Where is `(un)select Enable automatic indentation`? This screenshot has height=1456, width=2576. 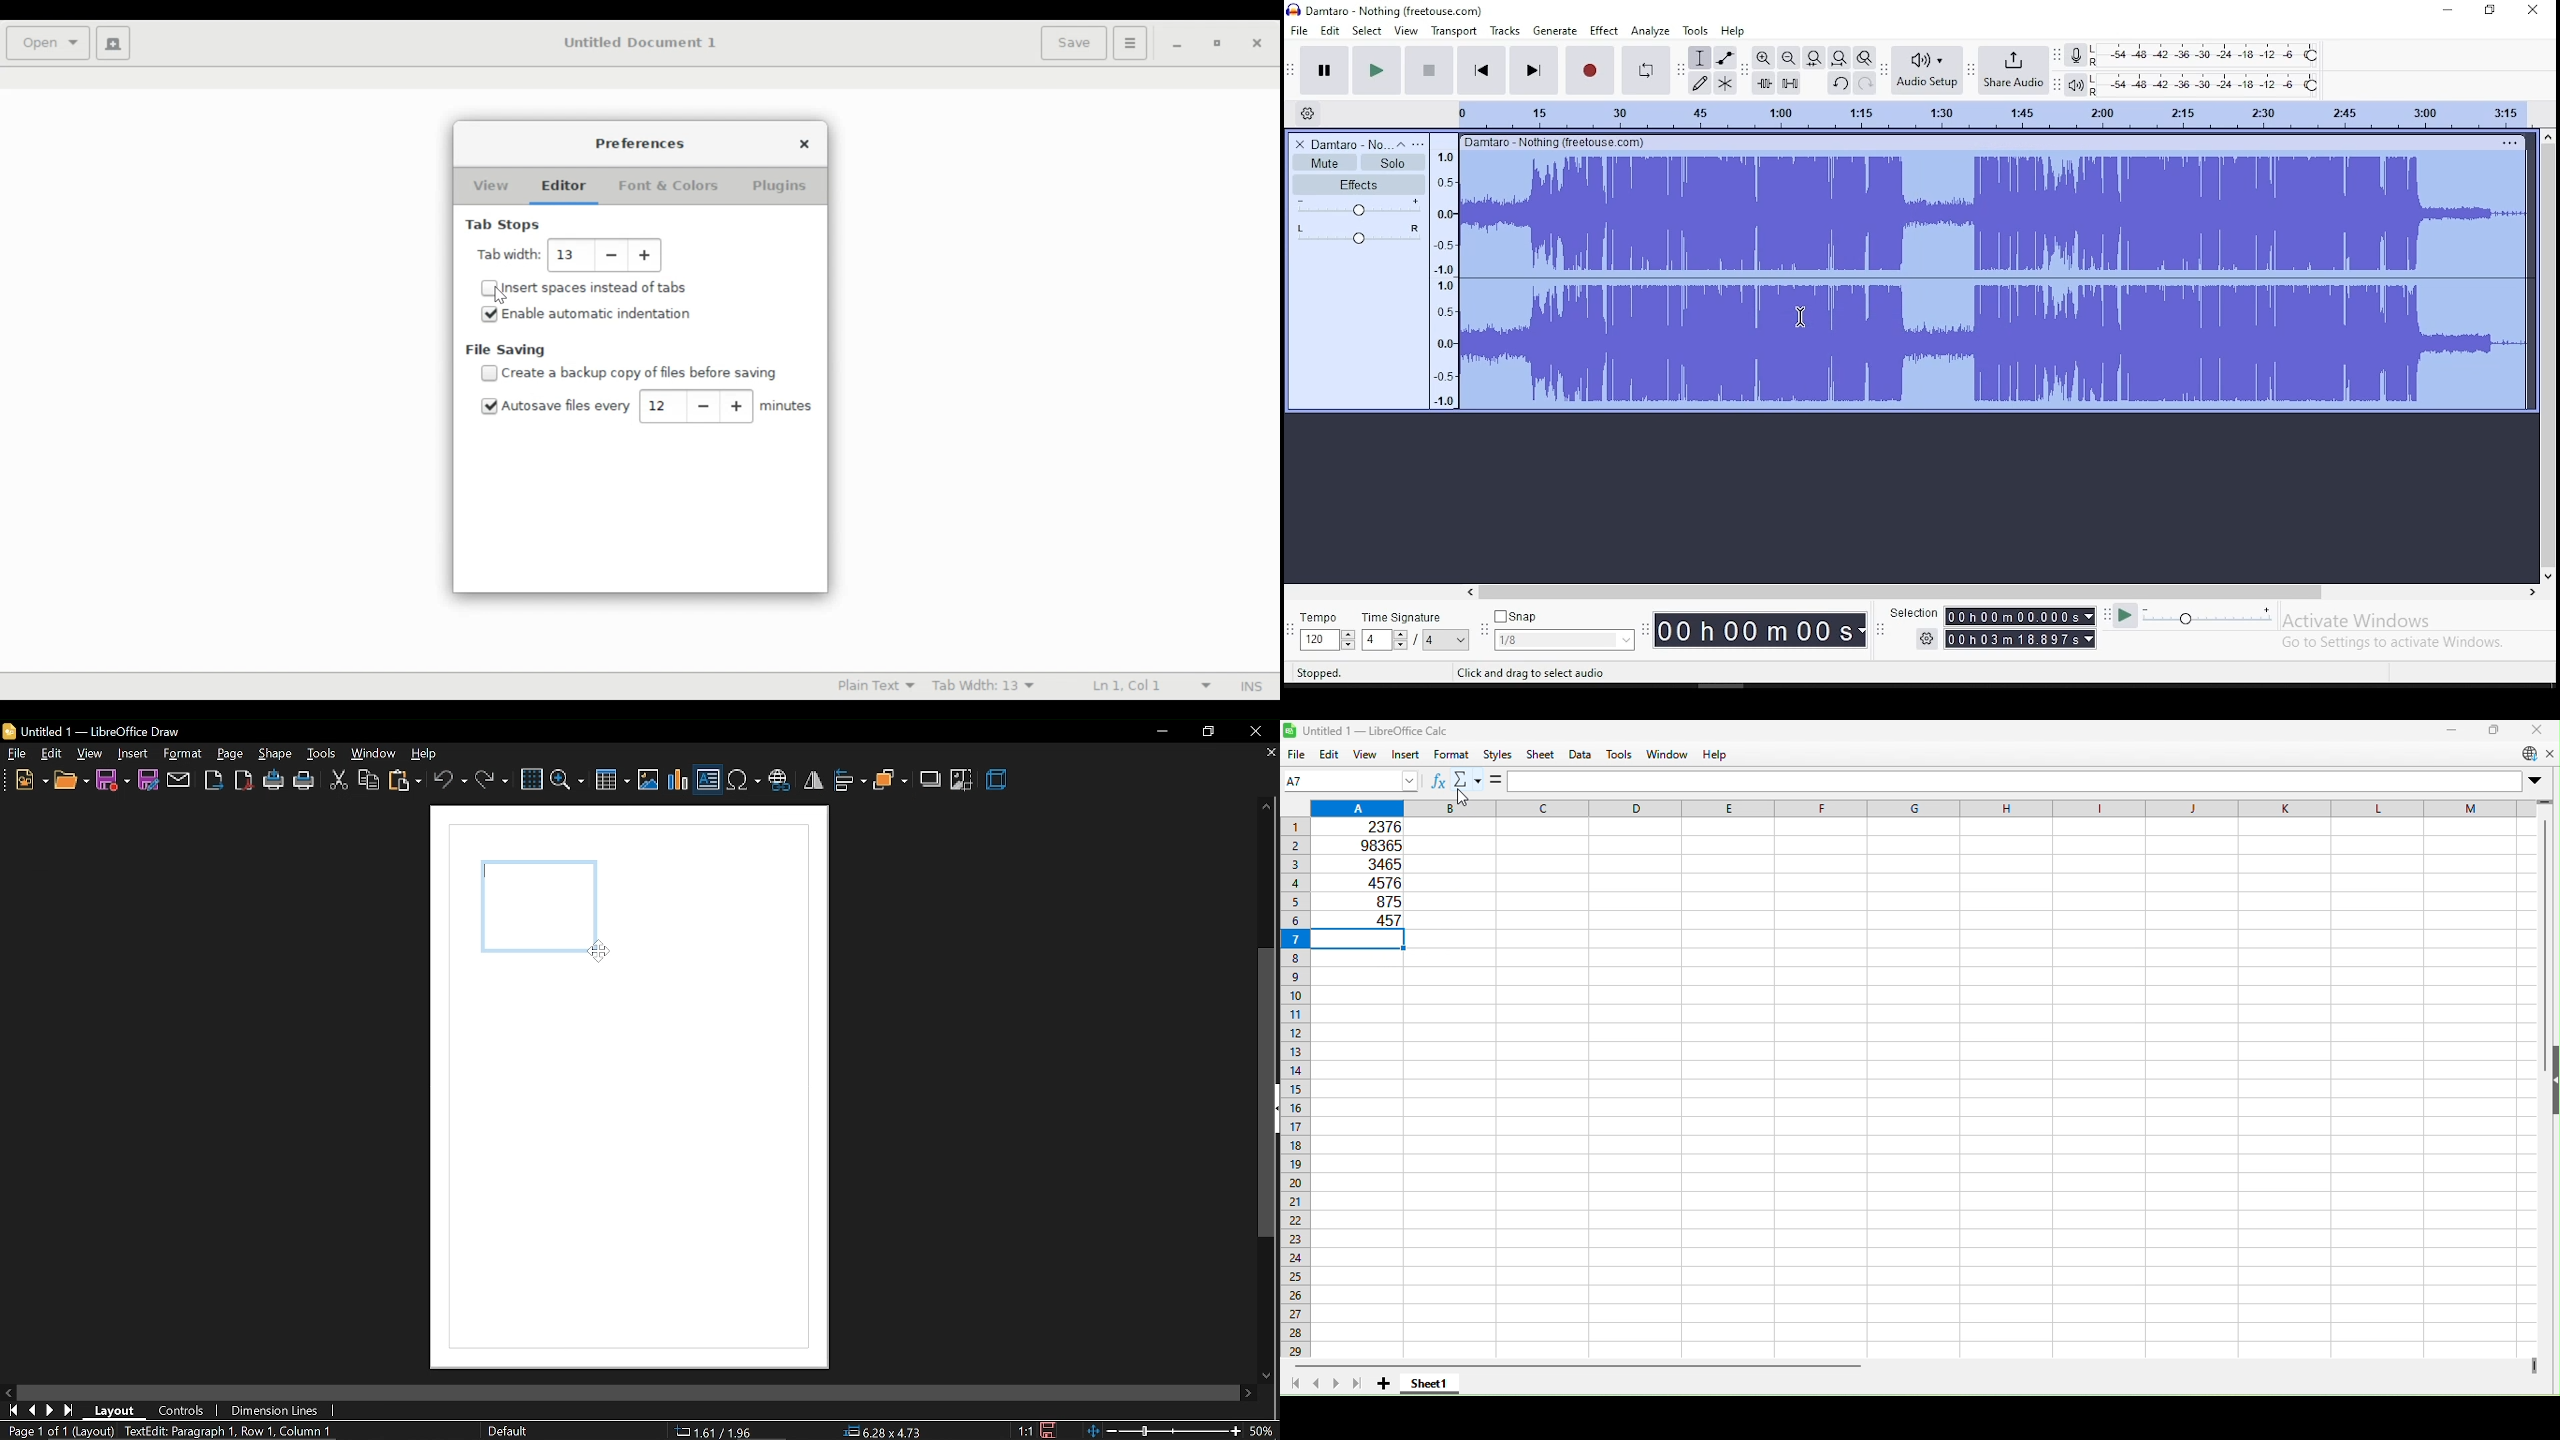 (un)select Enable automatic indentation is located at coordinates (597, 313).